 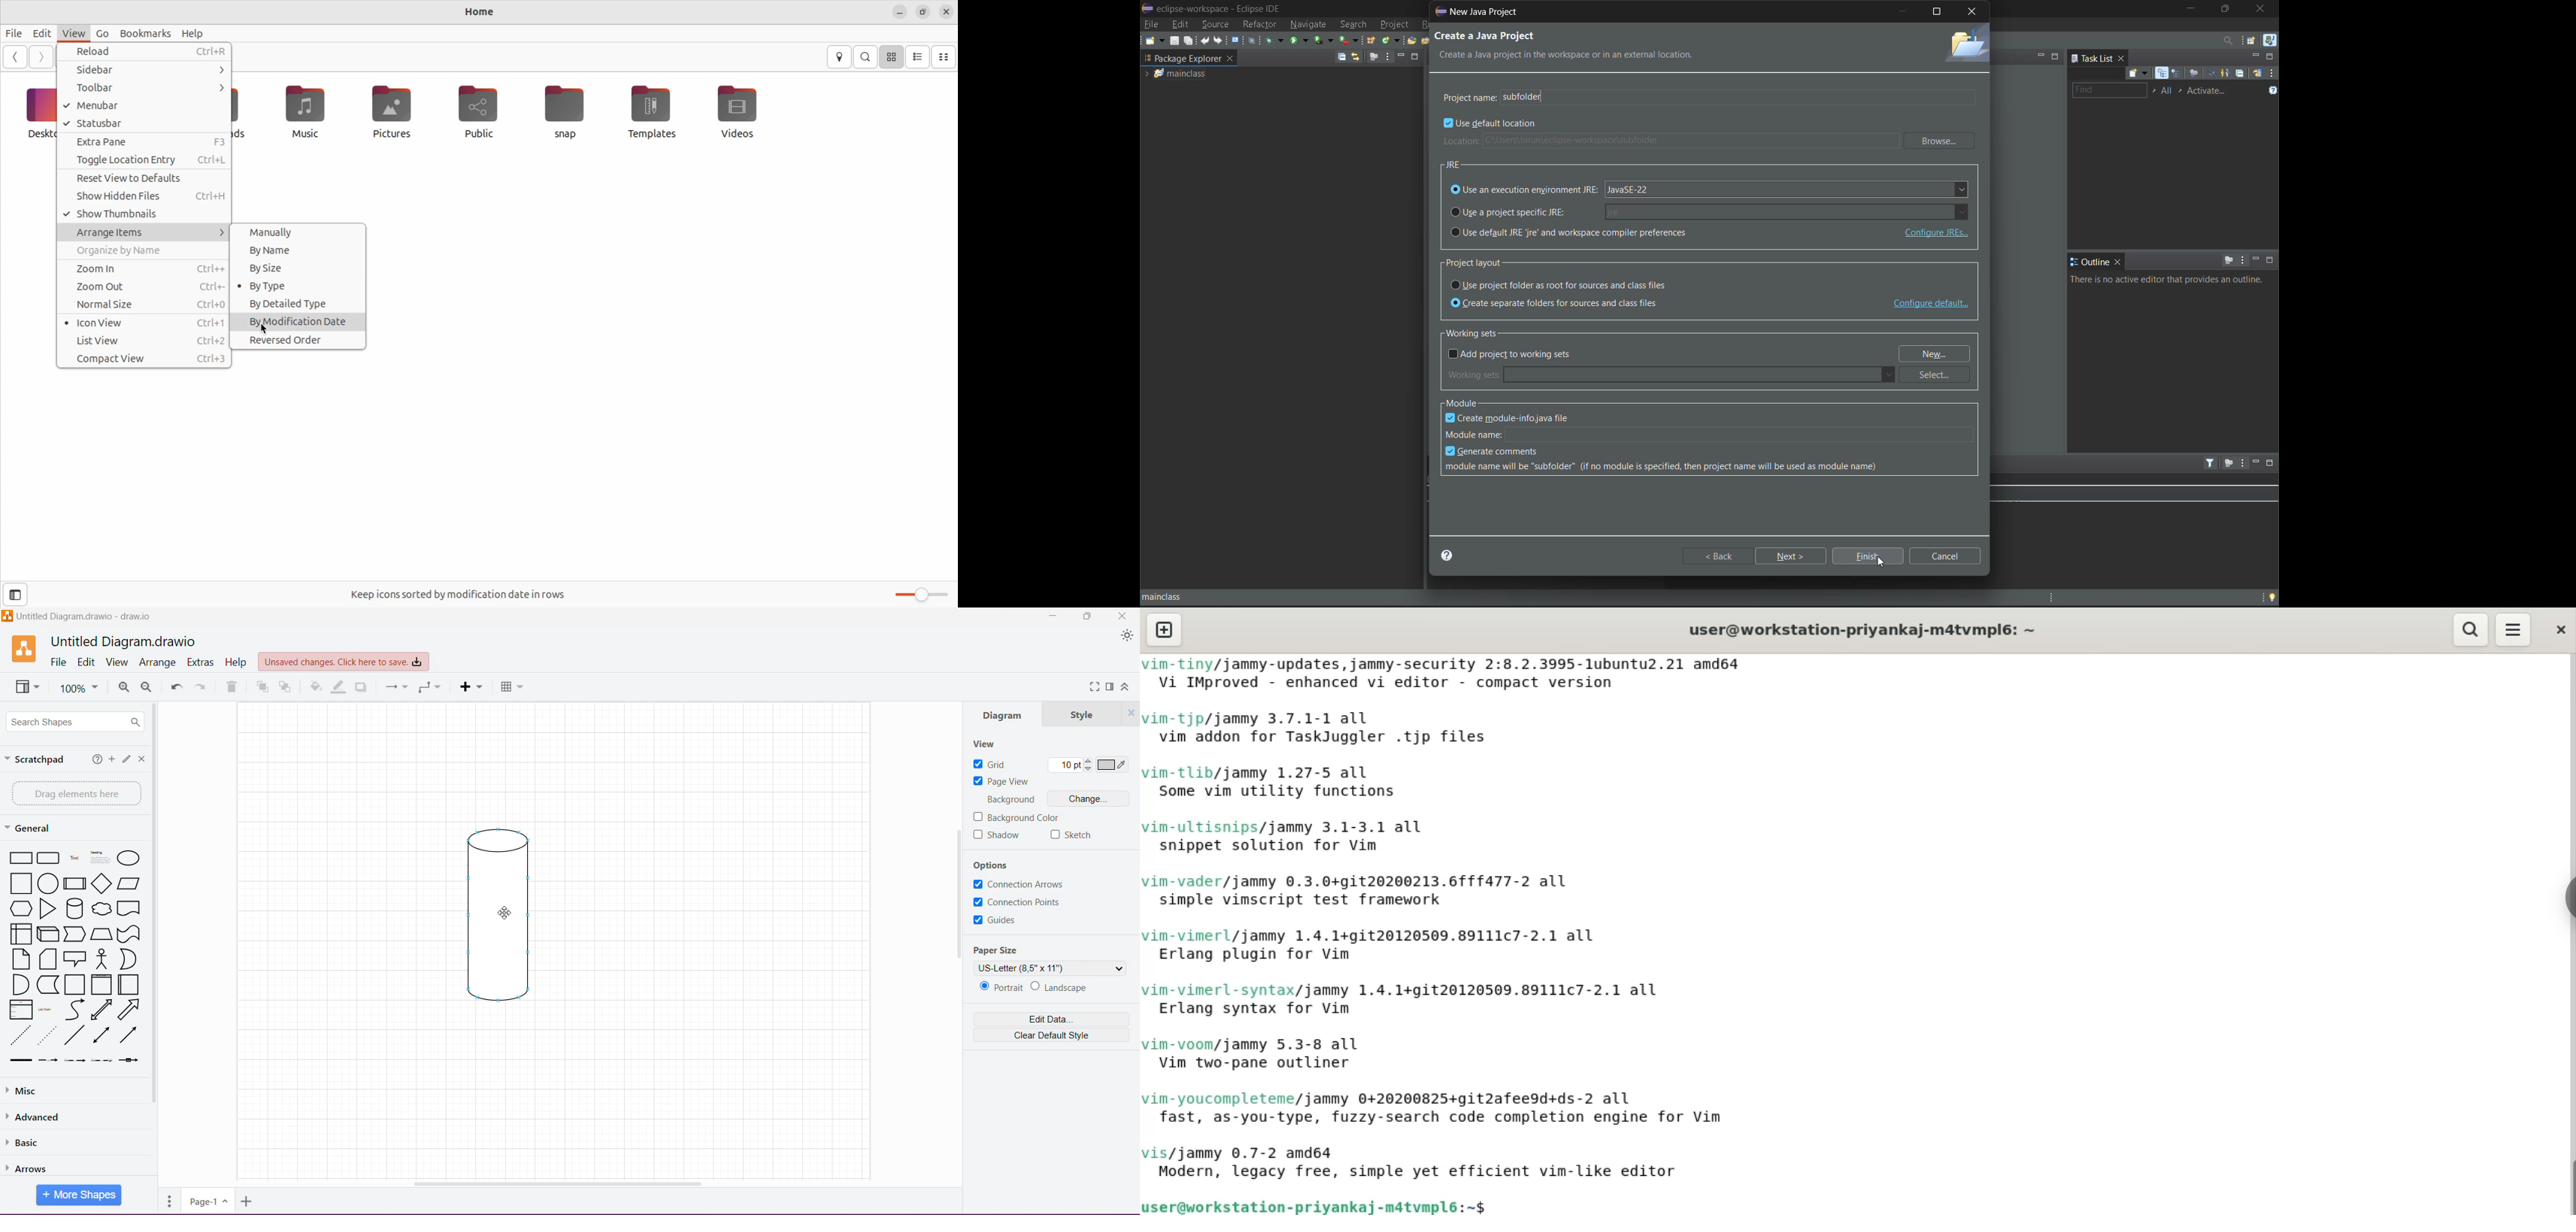 What do you see at coordinates (2183, 91) in the screenshot?
I see `select active task` at bounding box center [2183, 91].